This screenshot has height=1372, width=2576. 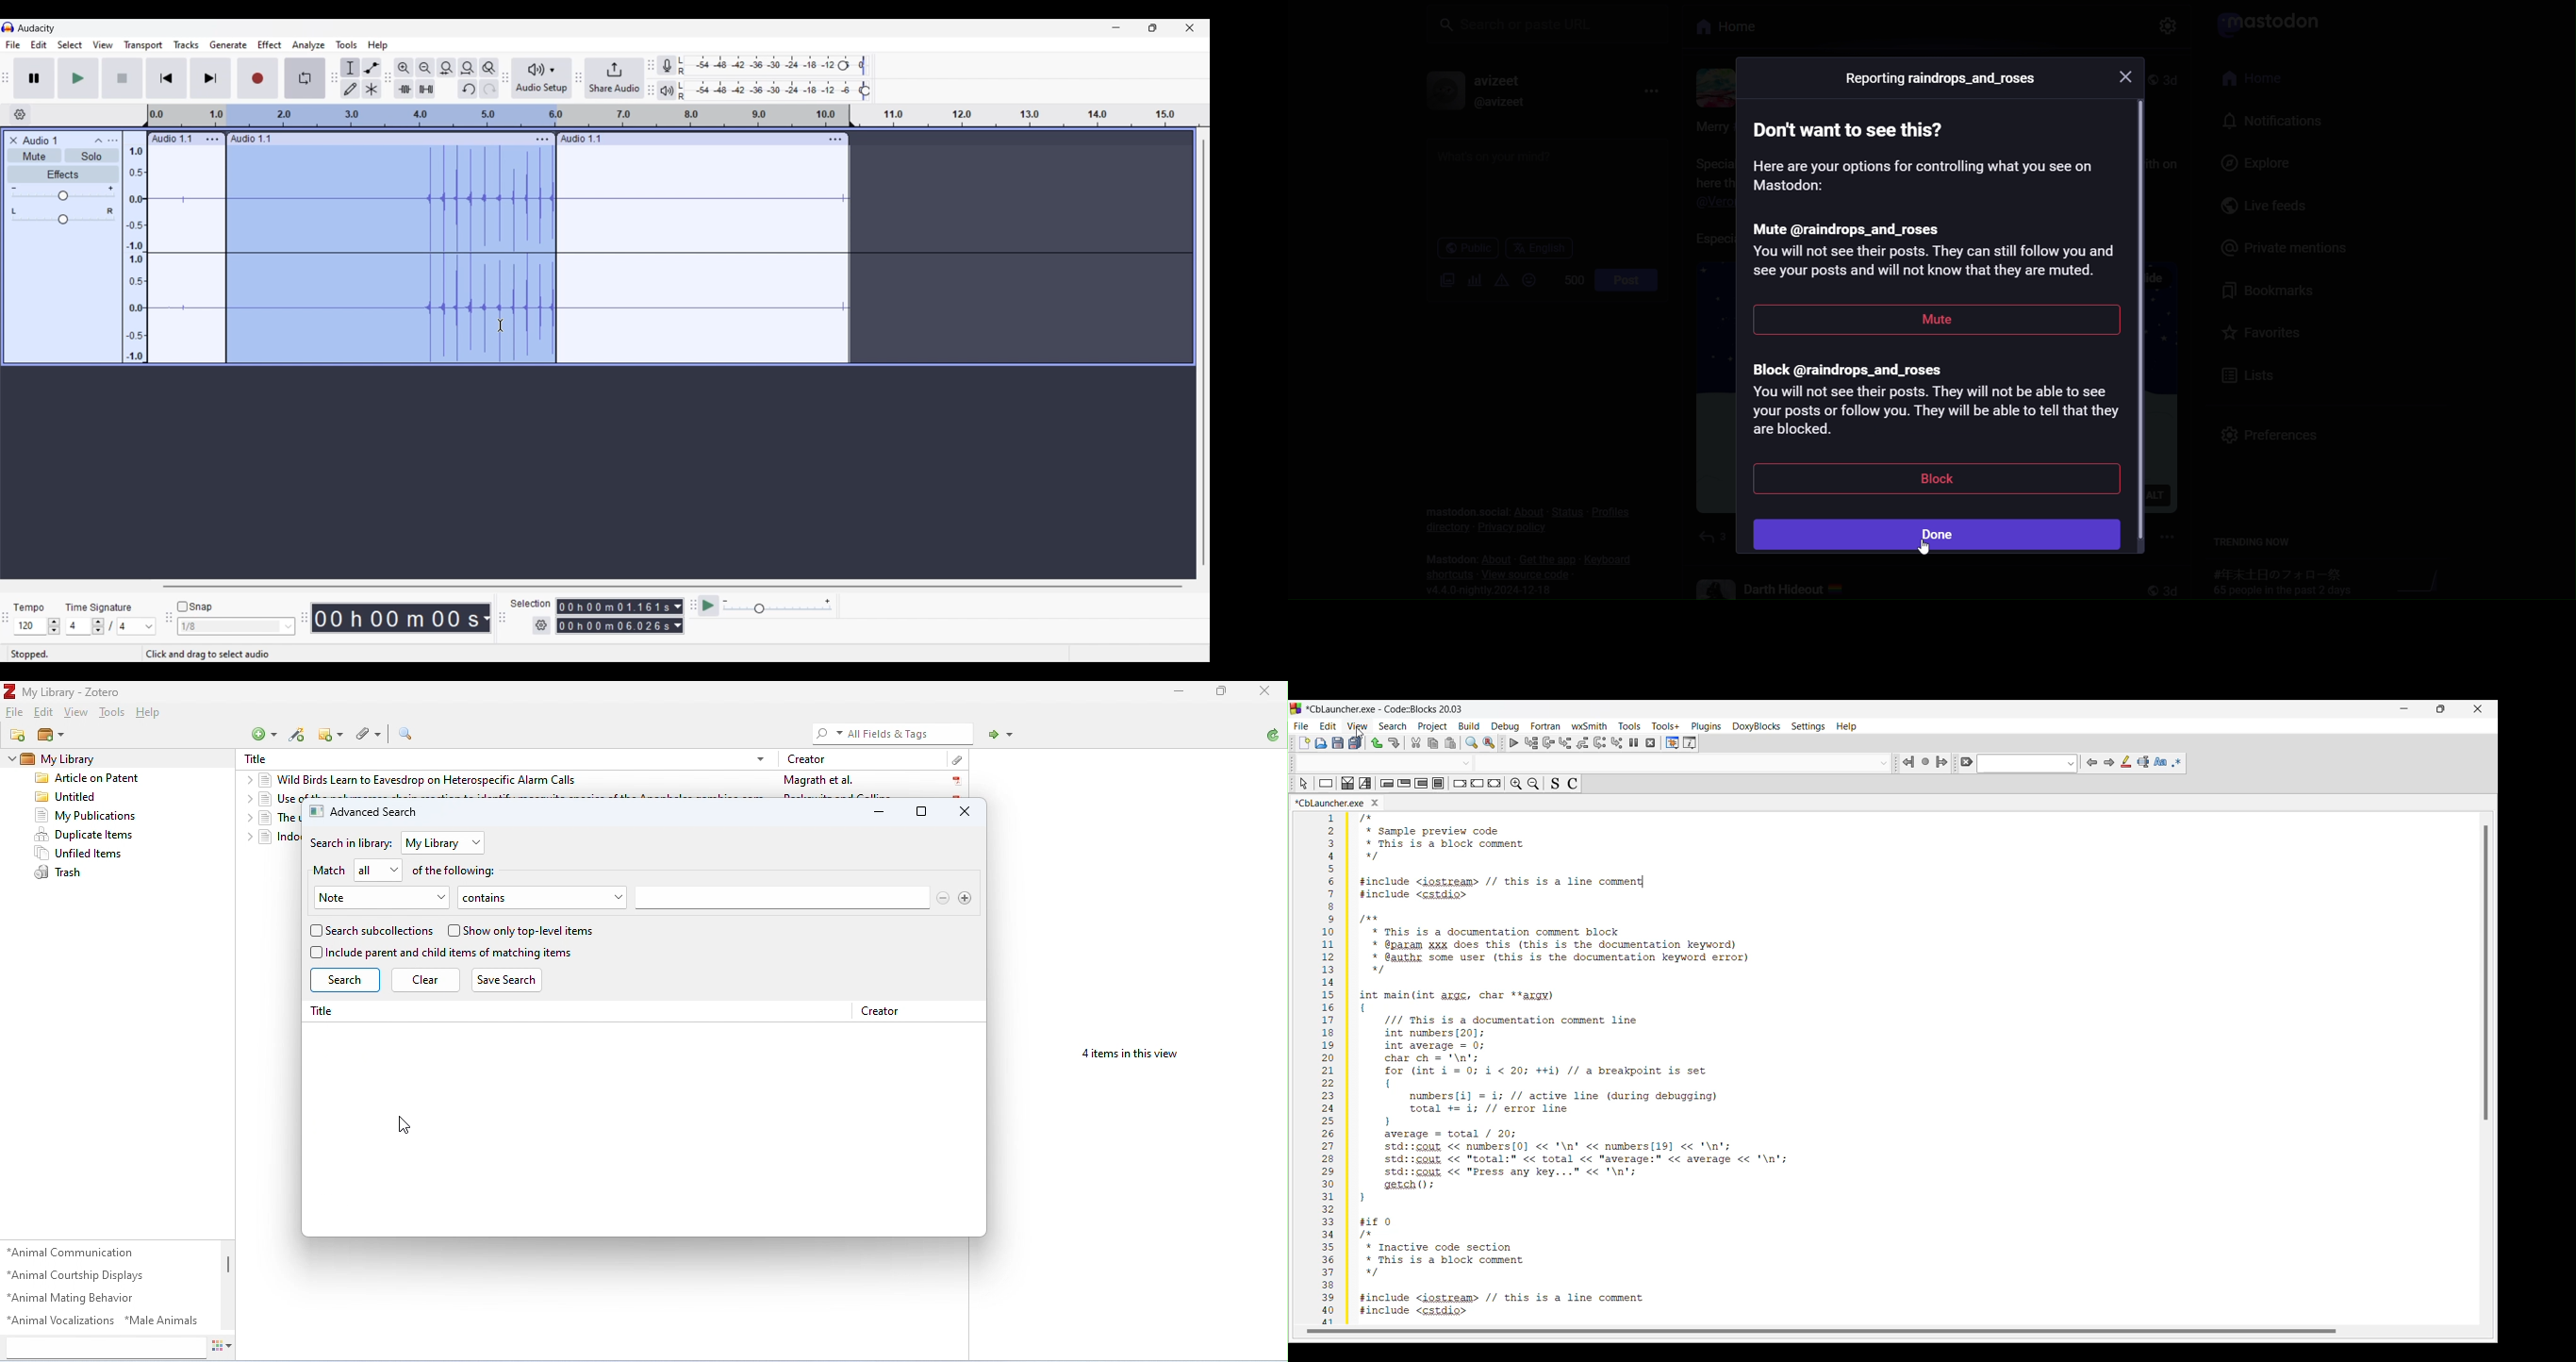 What do you see at coordinates (434, 843) in the screenshot?
I see `my library` at bounding box center [434, 843].